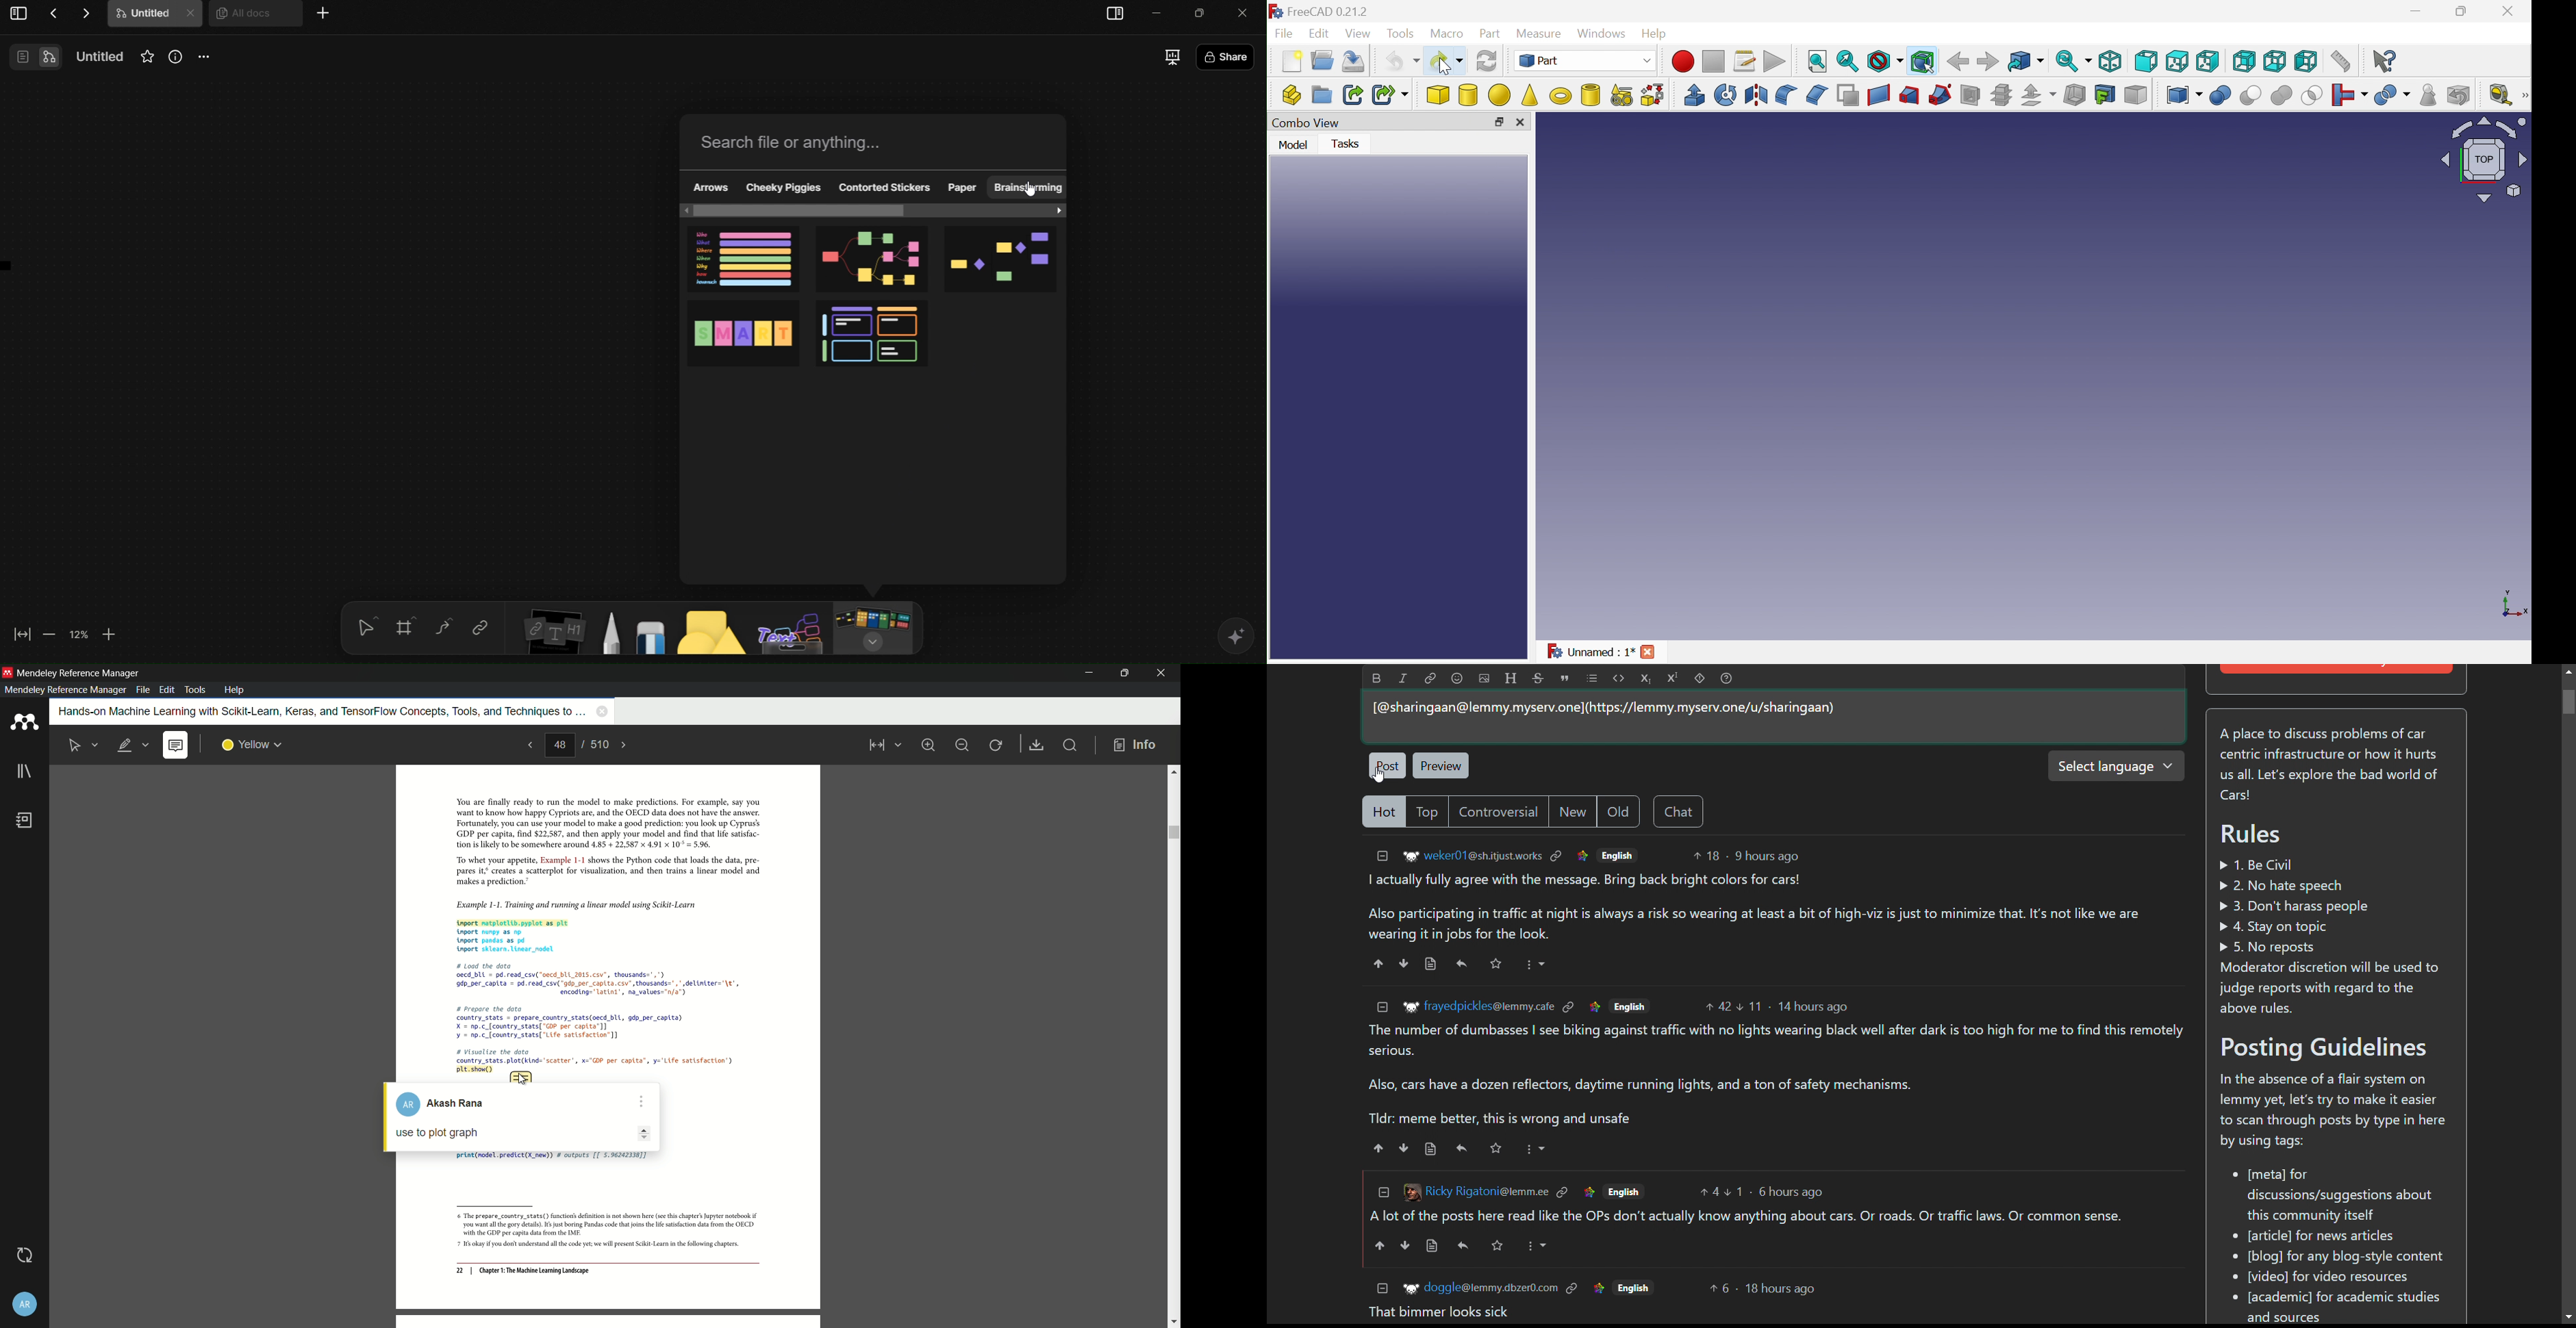 The height and width of the screenshot is (1344, 2576). Describe the element at coordinates (1353, 95) in the screenshot. I see `Make link` at that location.